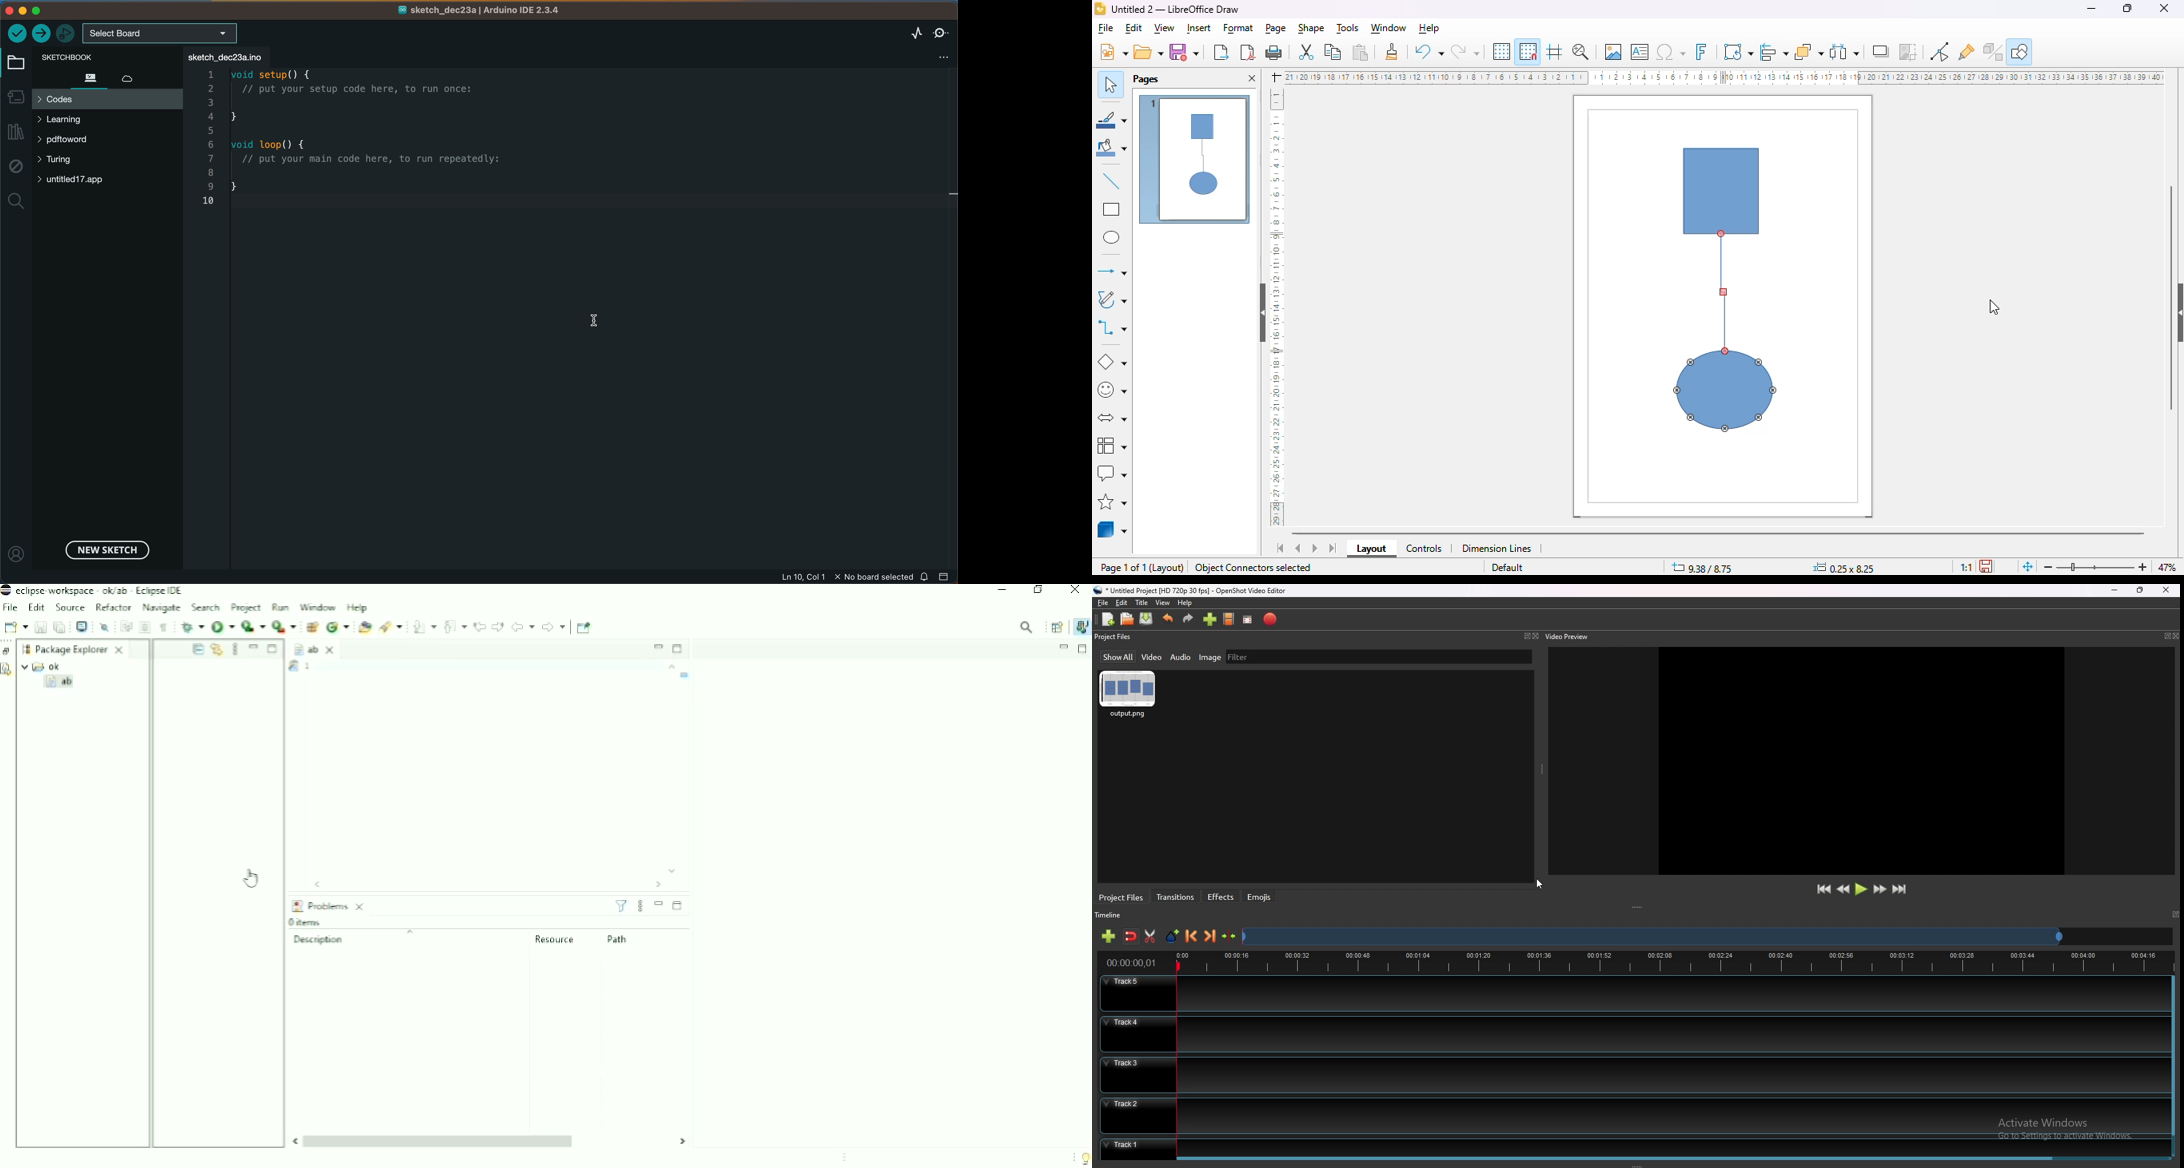  I want to click on toggle extrusion, so click(1994, 52).